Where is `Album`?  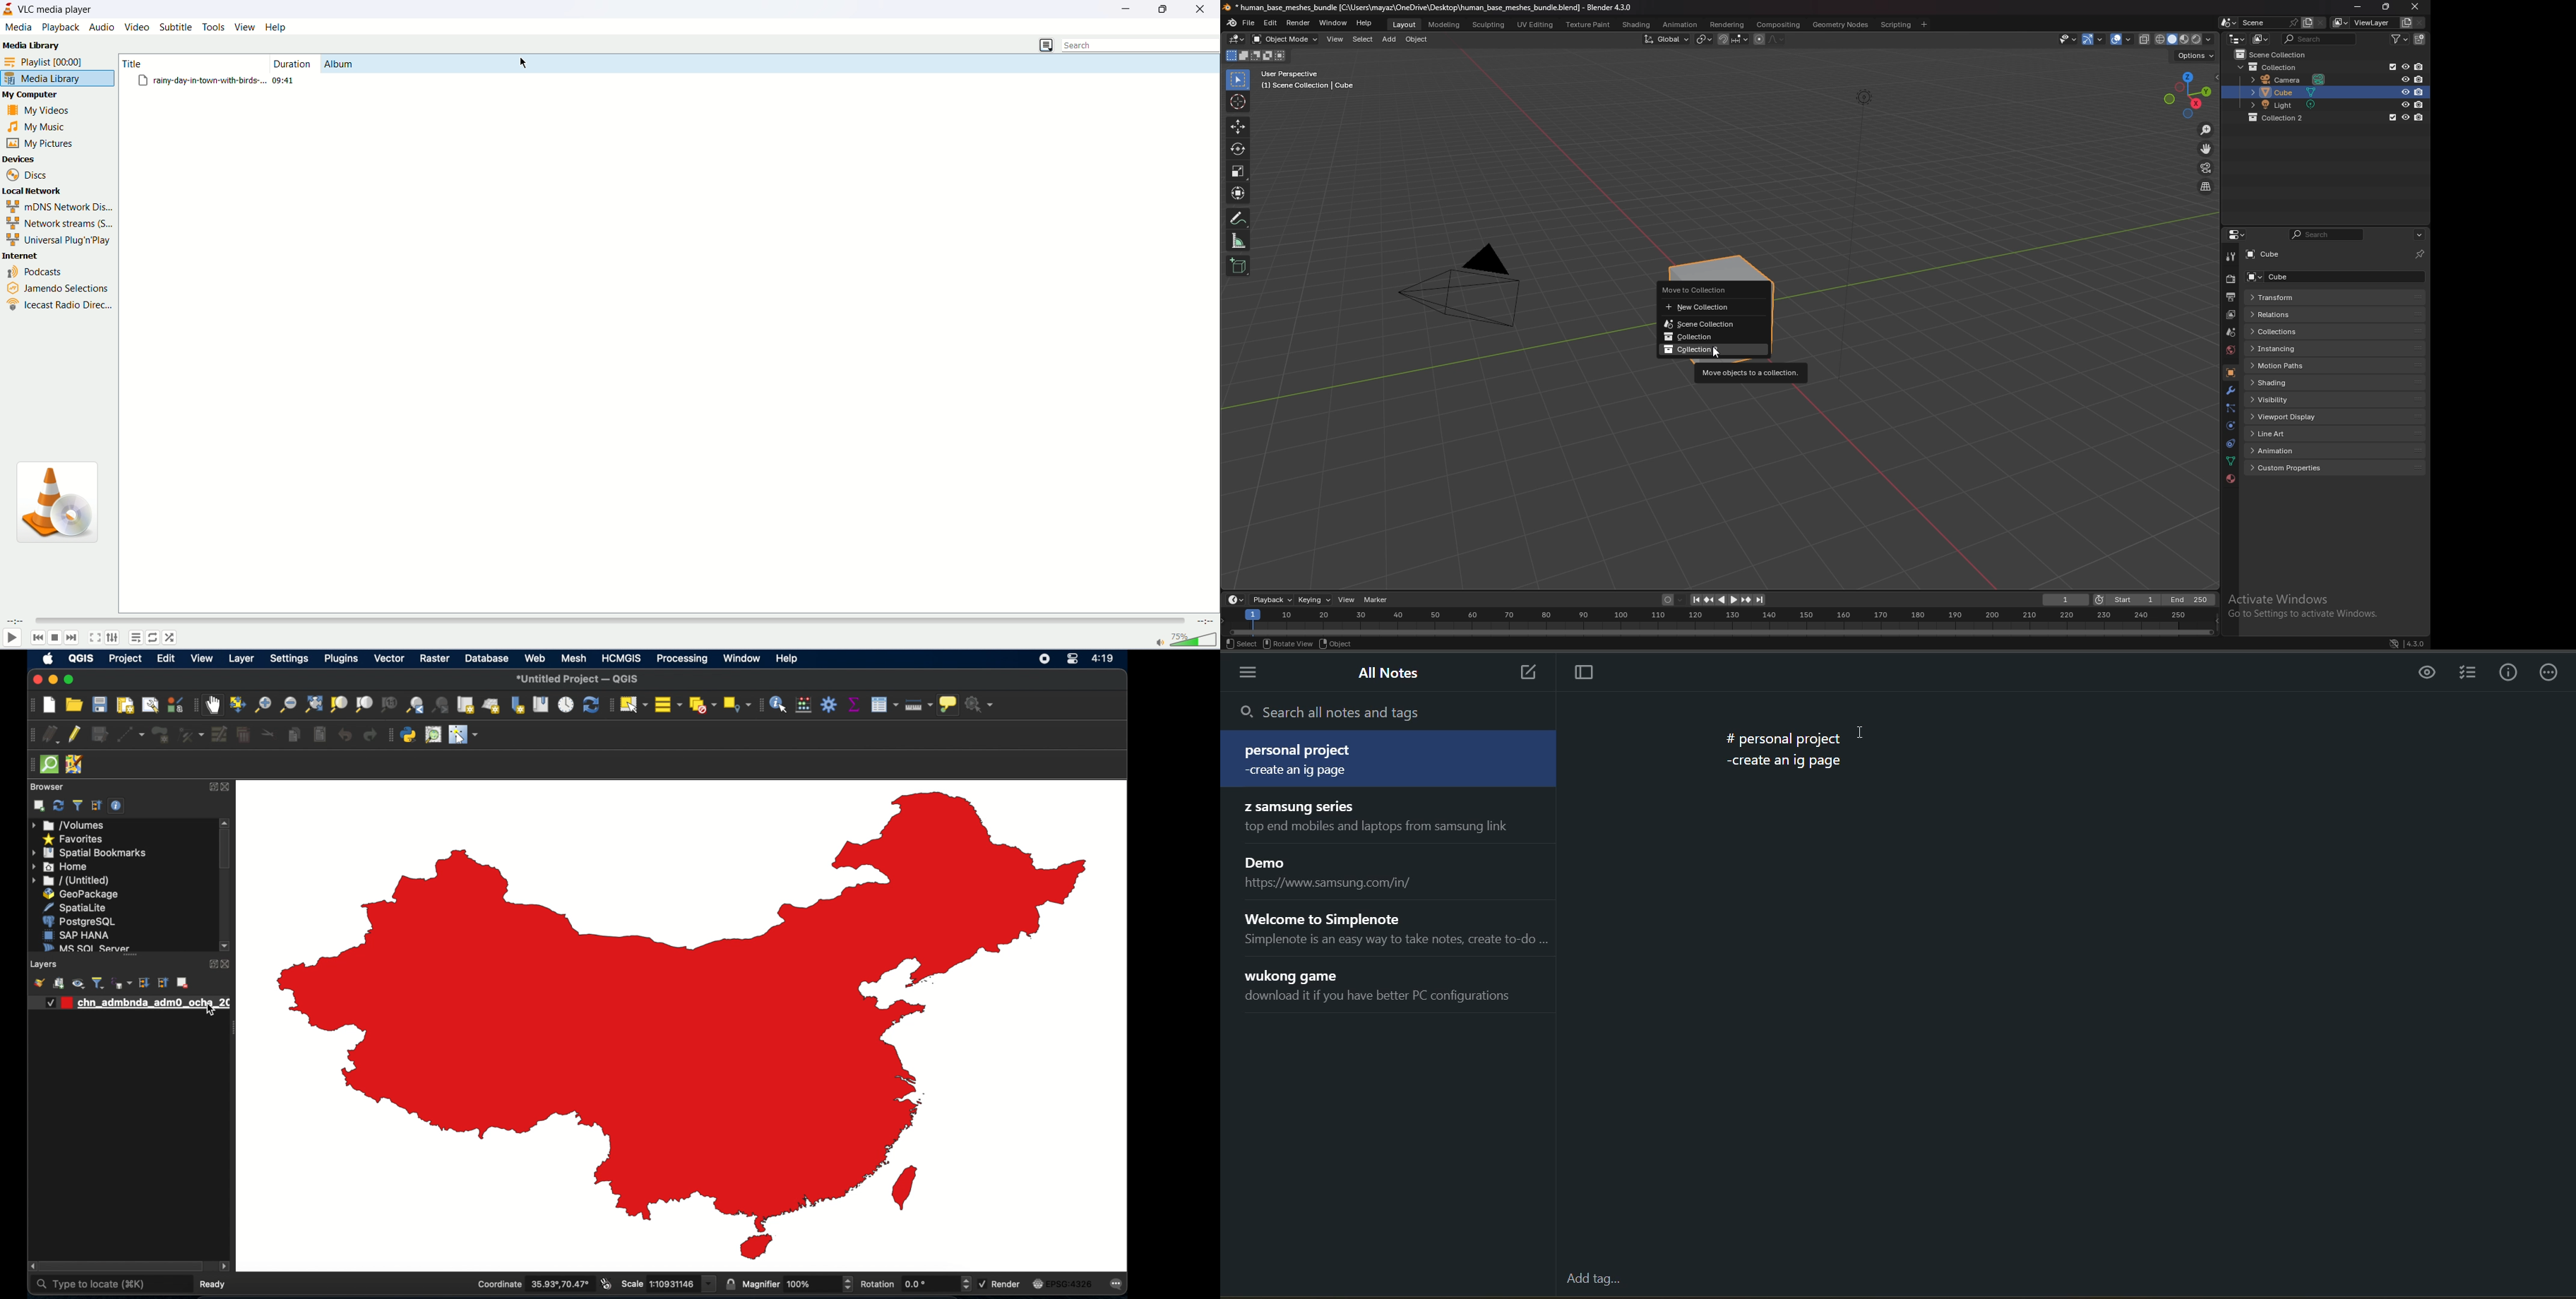
Album is located at coordinates (352, 64).